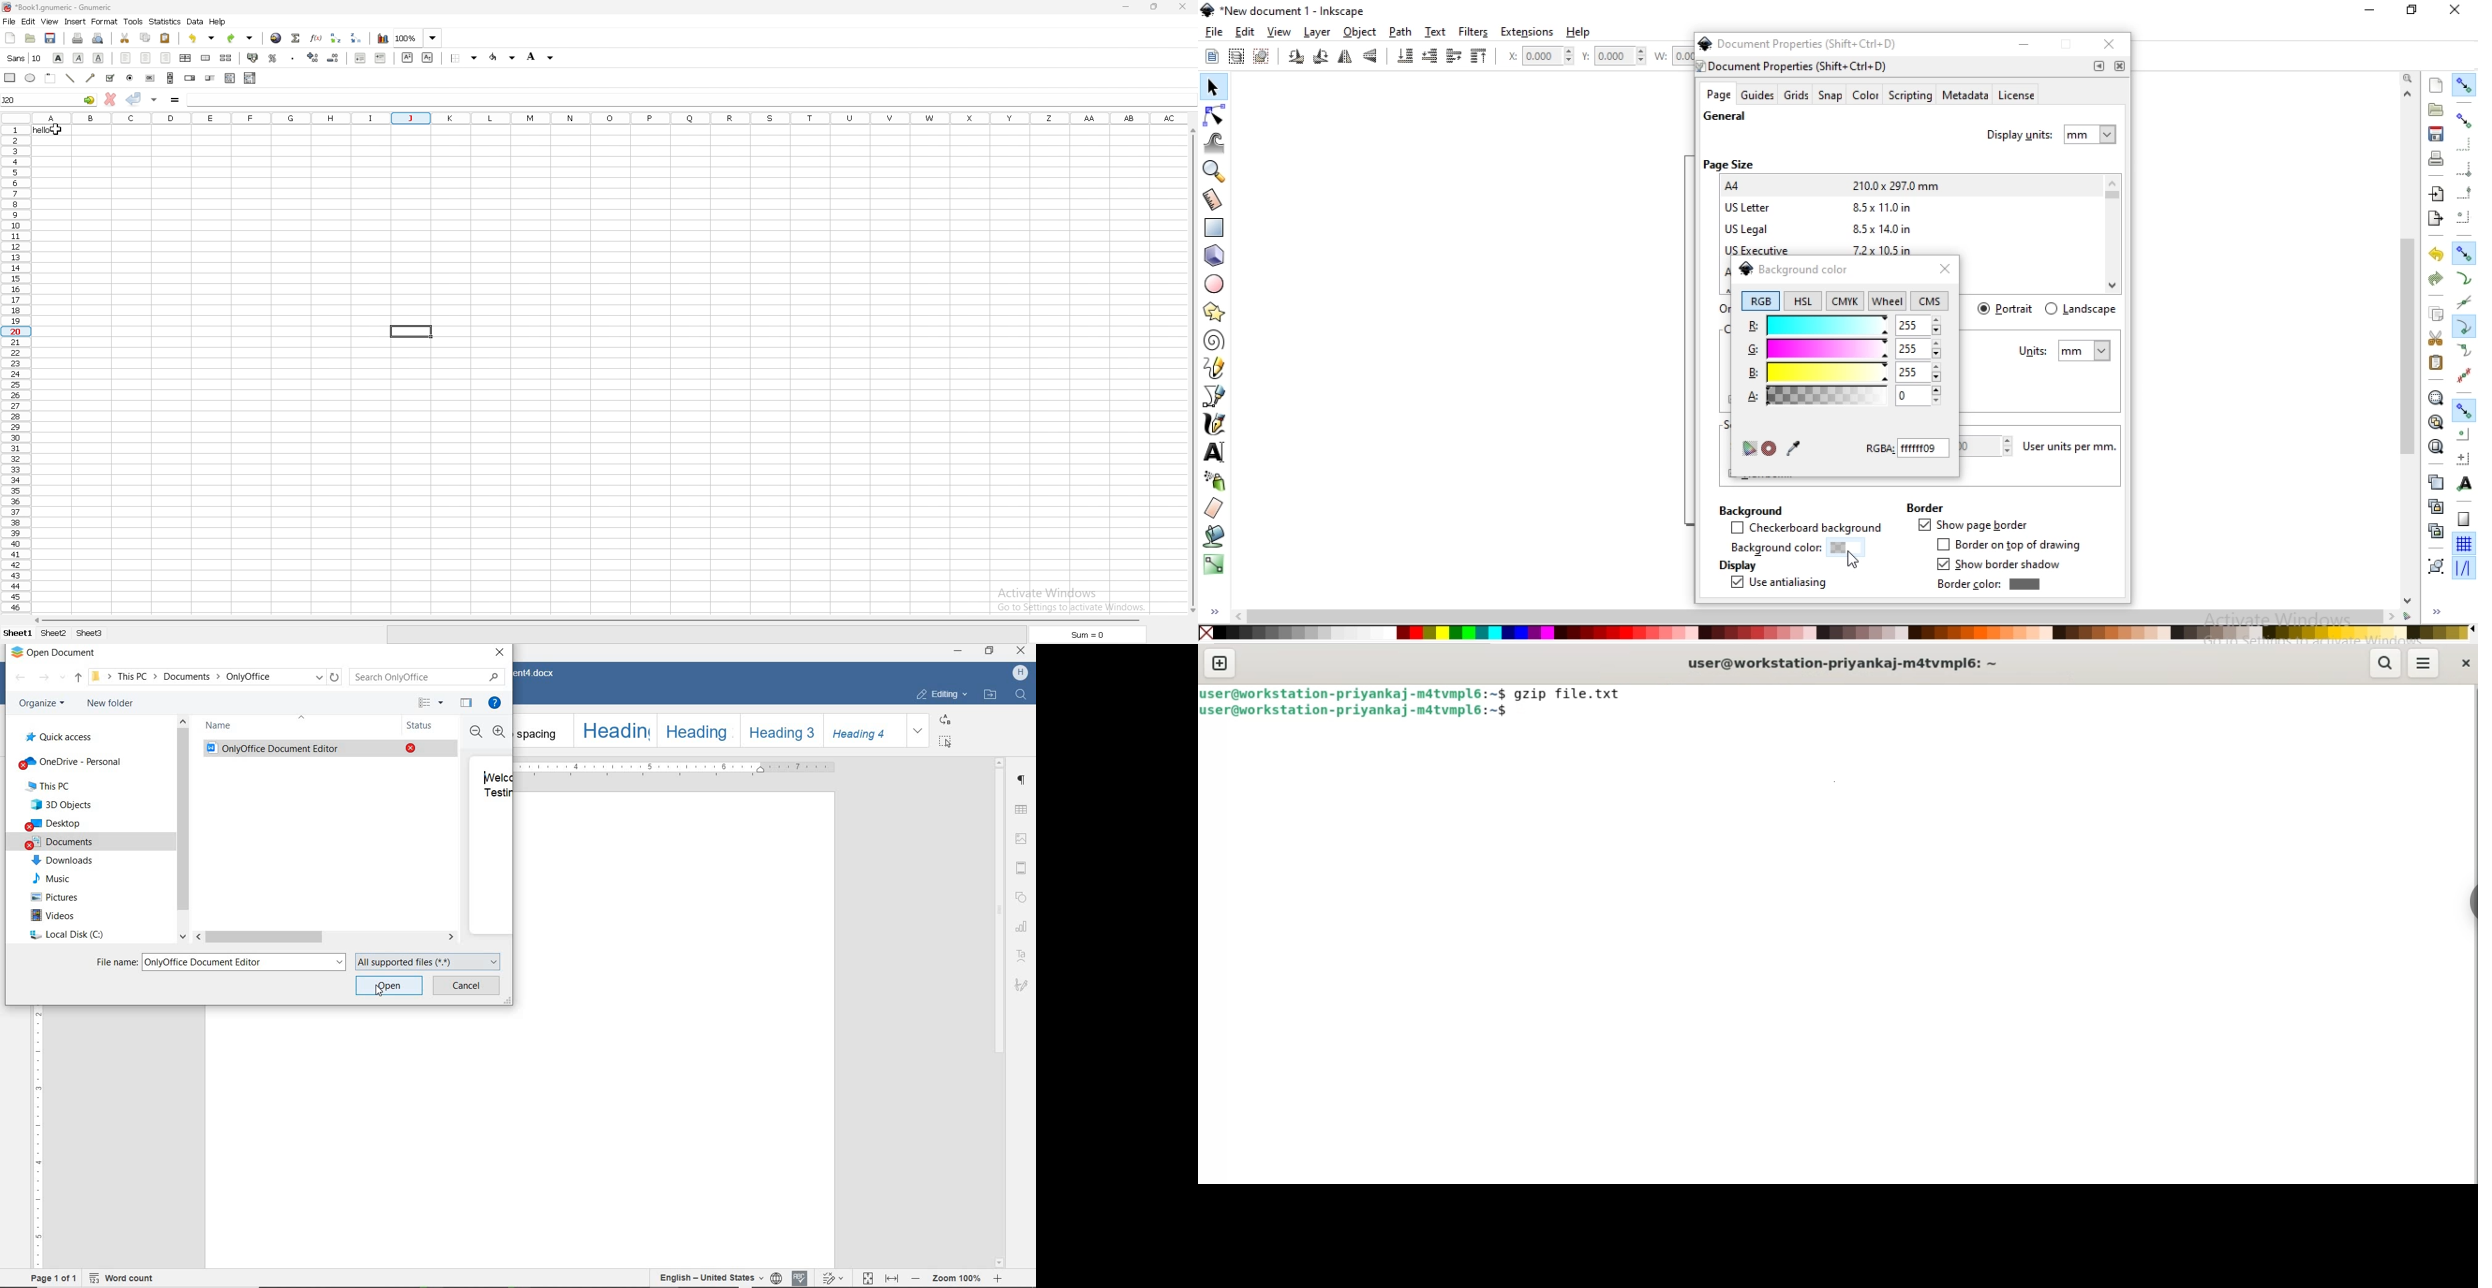 This screenshot has width=2492, height=1288. What do you see at coordinates (2464, 169) in the screenshot?
I see `snap bounding box corners` at bounding box center [2464, 169].